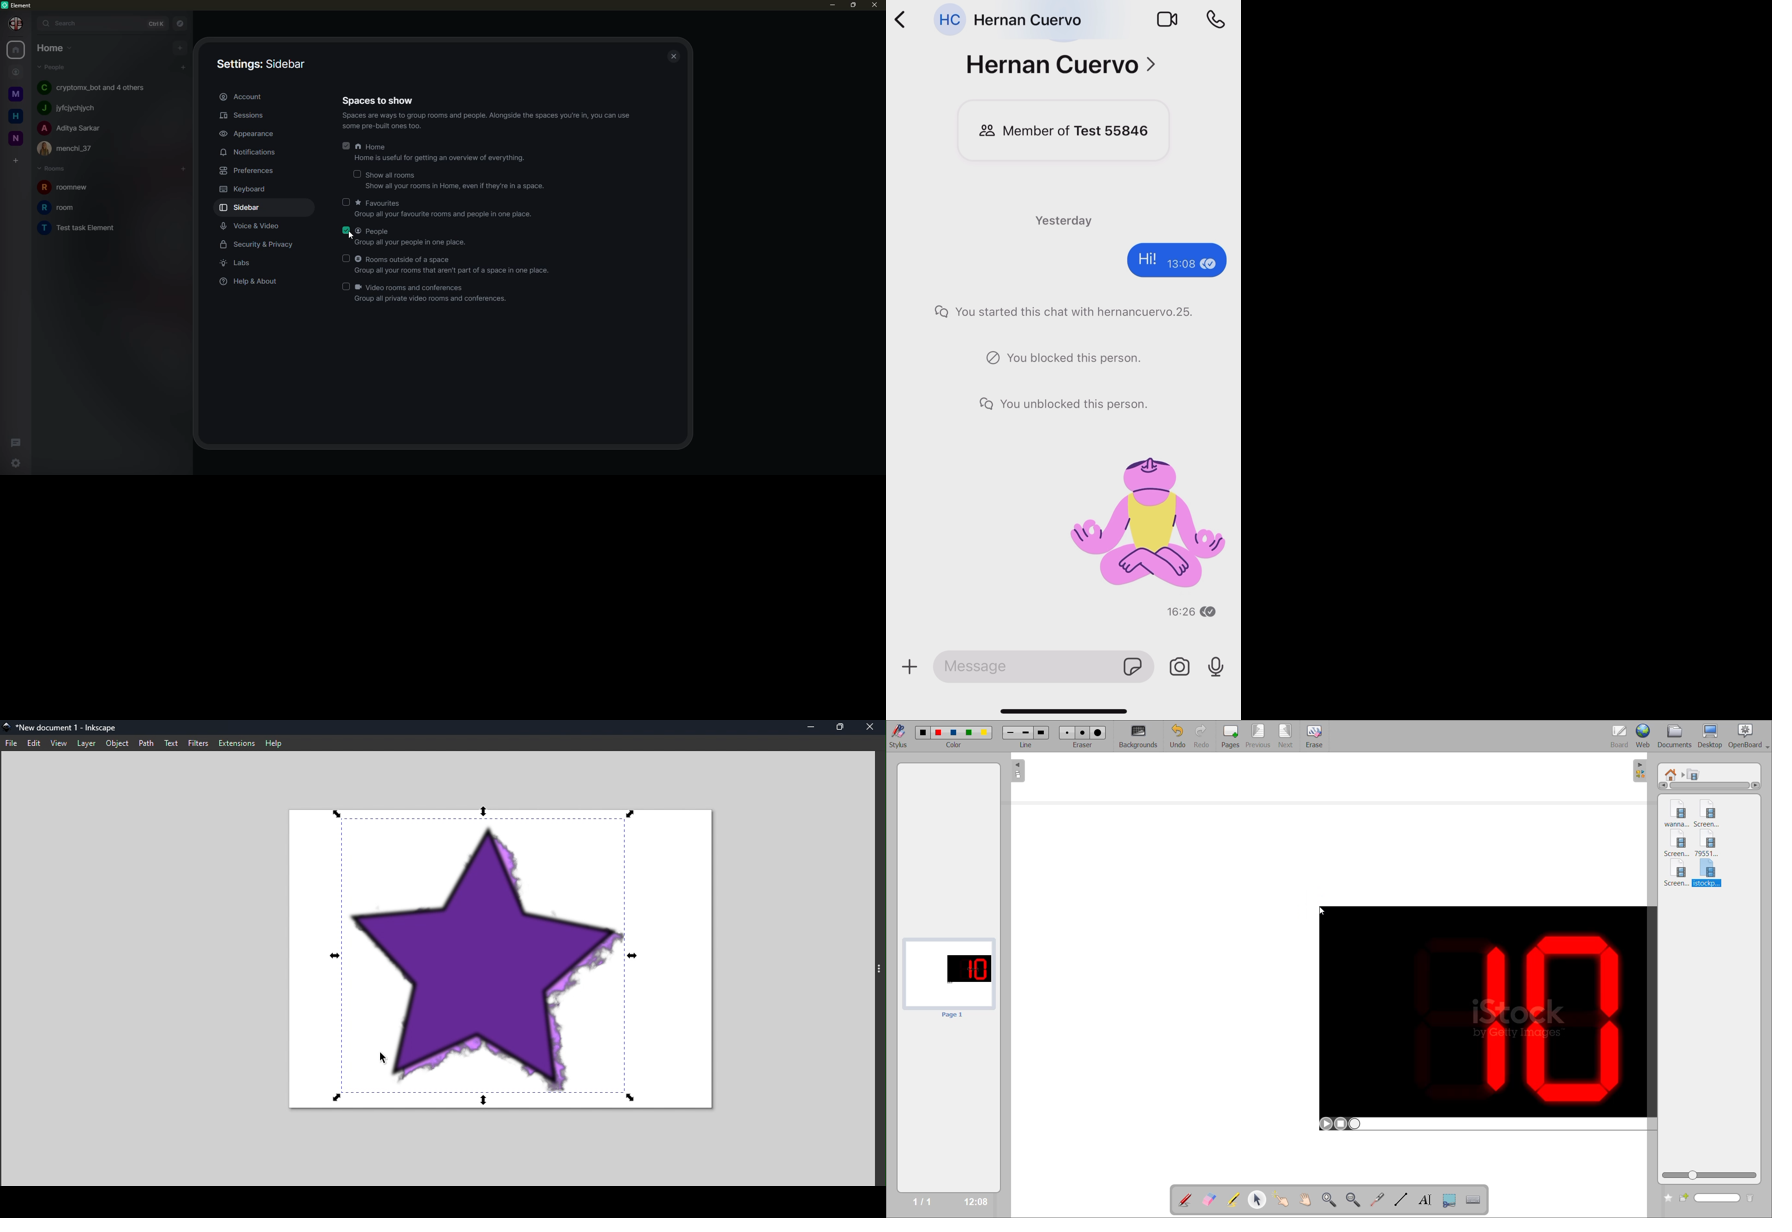 The height and width of the screenshot is (1232, 1792). What do you see at coordinates (73, 148) in the screenshot?
I see `people` at bounding box center [73, 148].